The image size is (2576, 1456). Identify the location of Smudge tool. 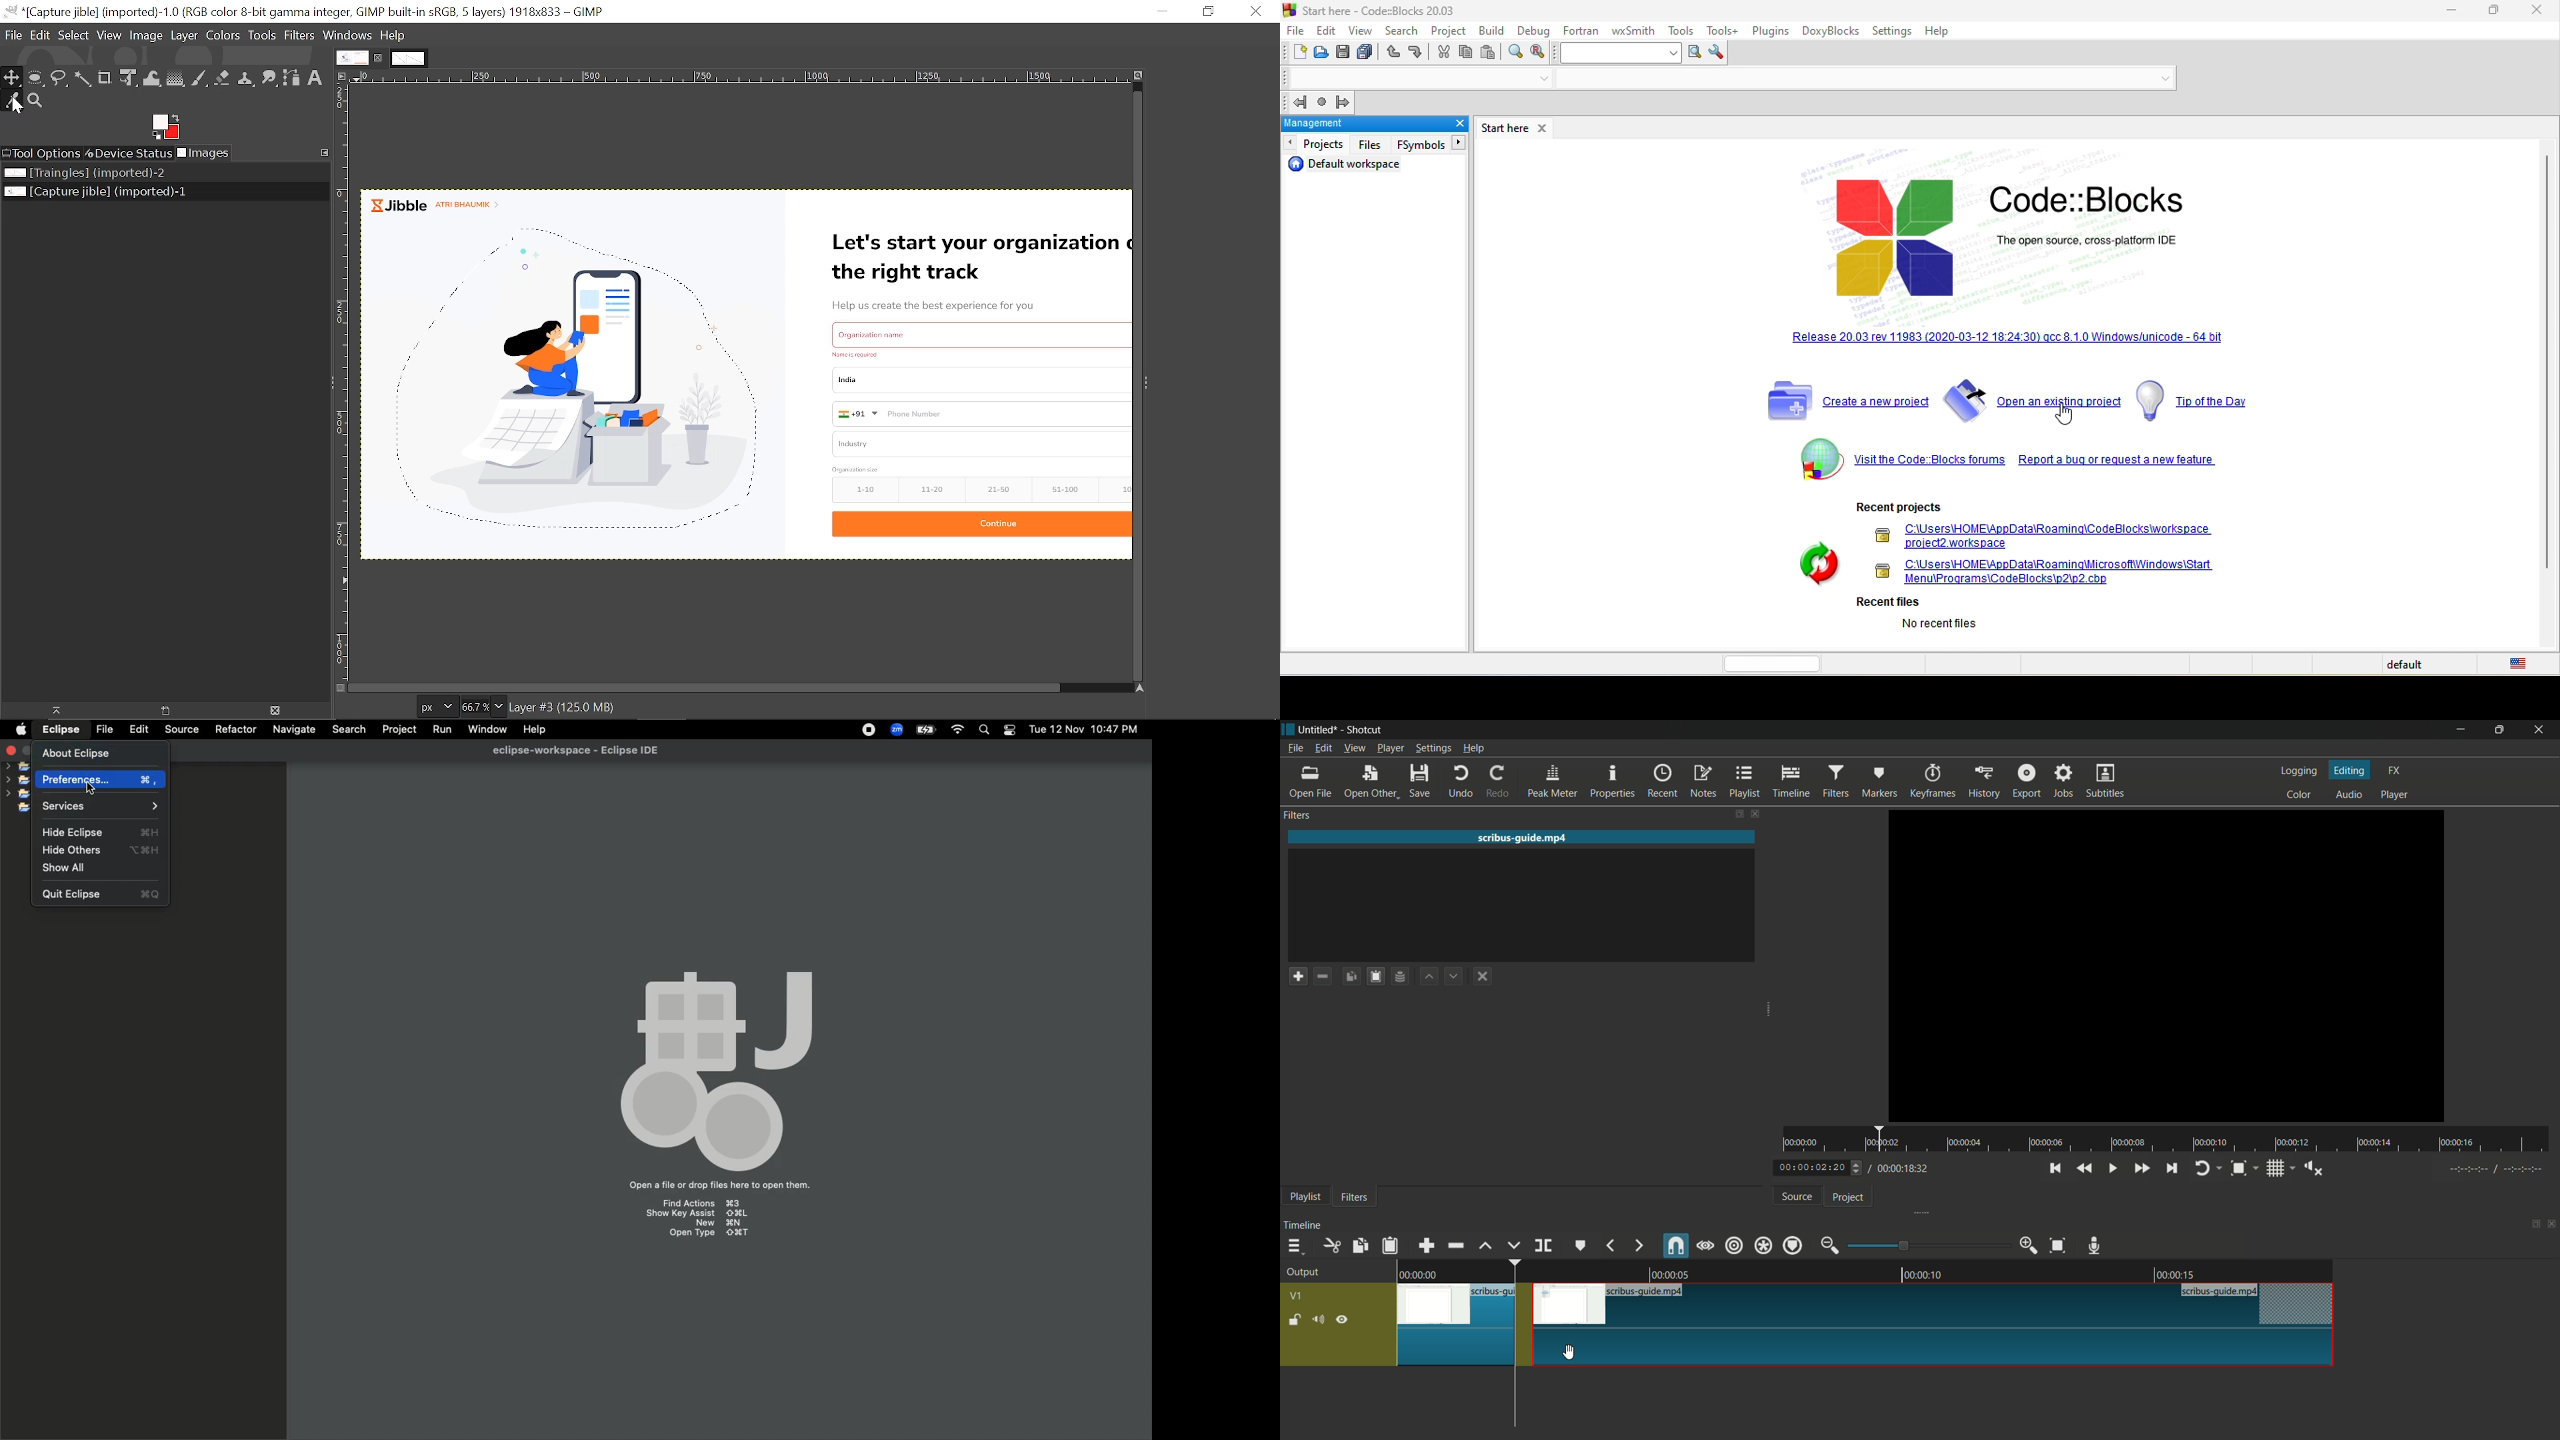
(269, 79).